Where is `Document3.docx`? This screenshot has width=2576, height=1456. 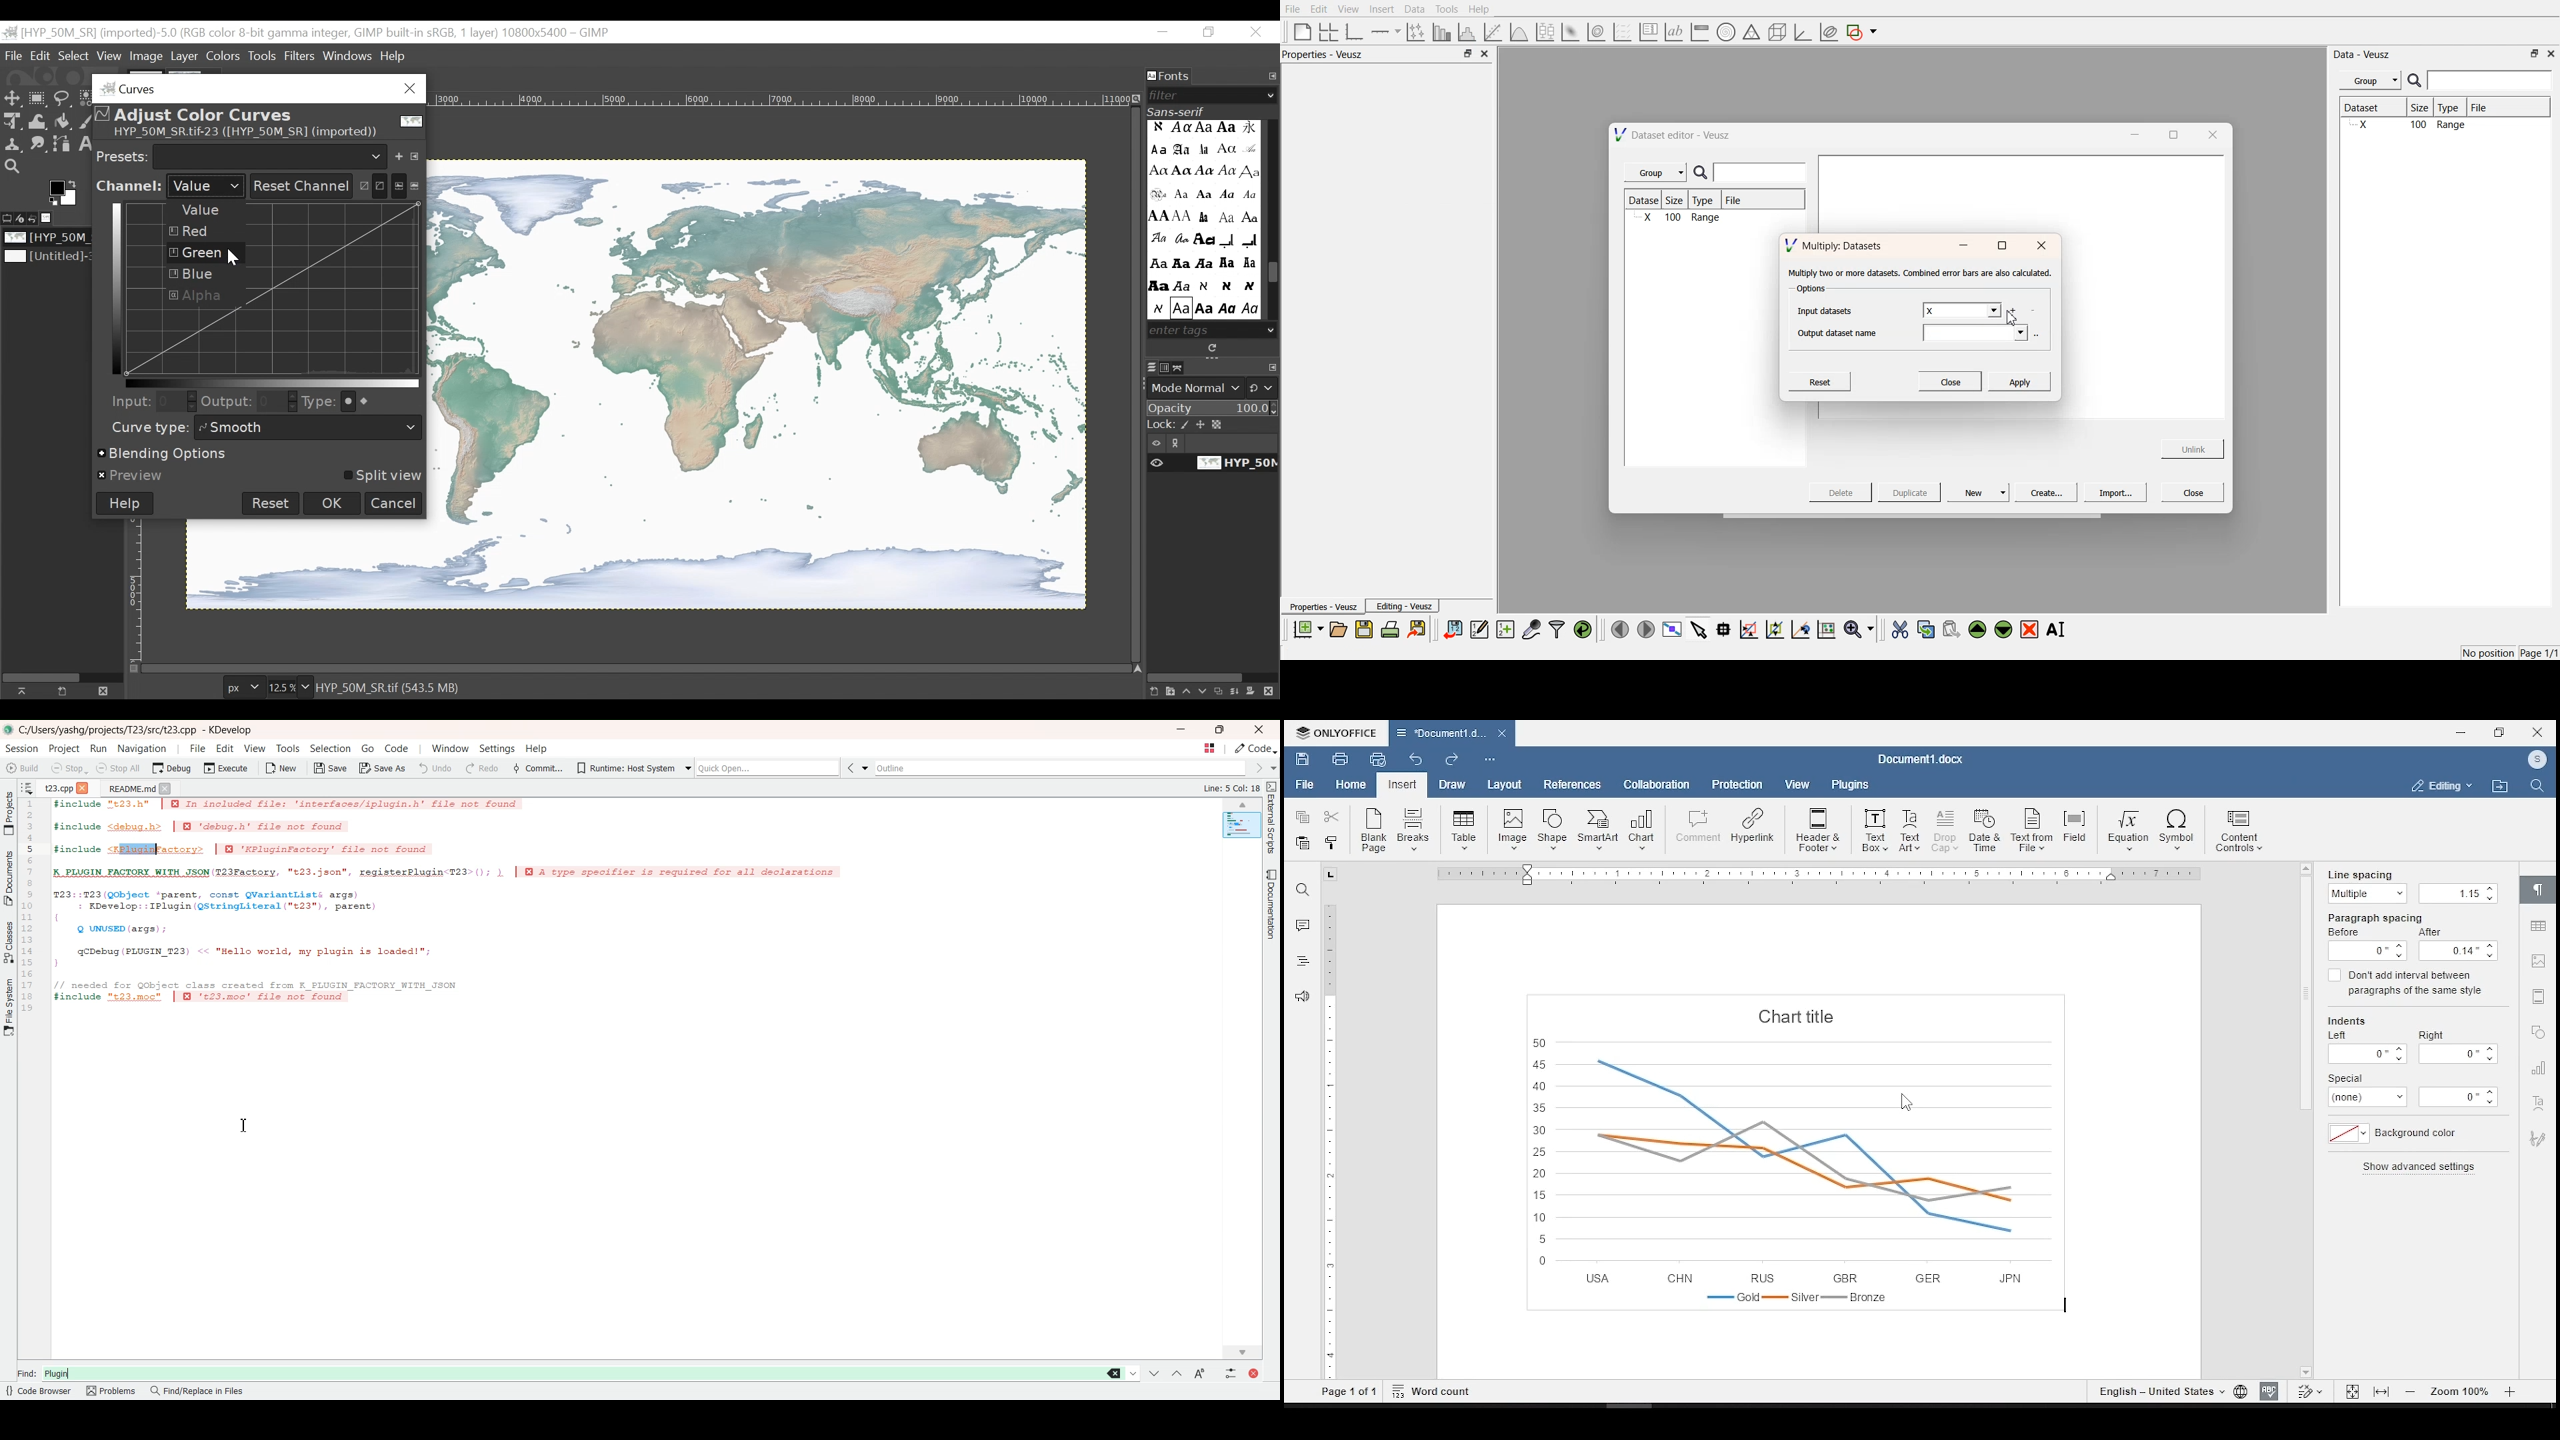 Document3.docx is located at coordinates (1919, 760).